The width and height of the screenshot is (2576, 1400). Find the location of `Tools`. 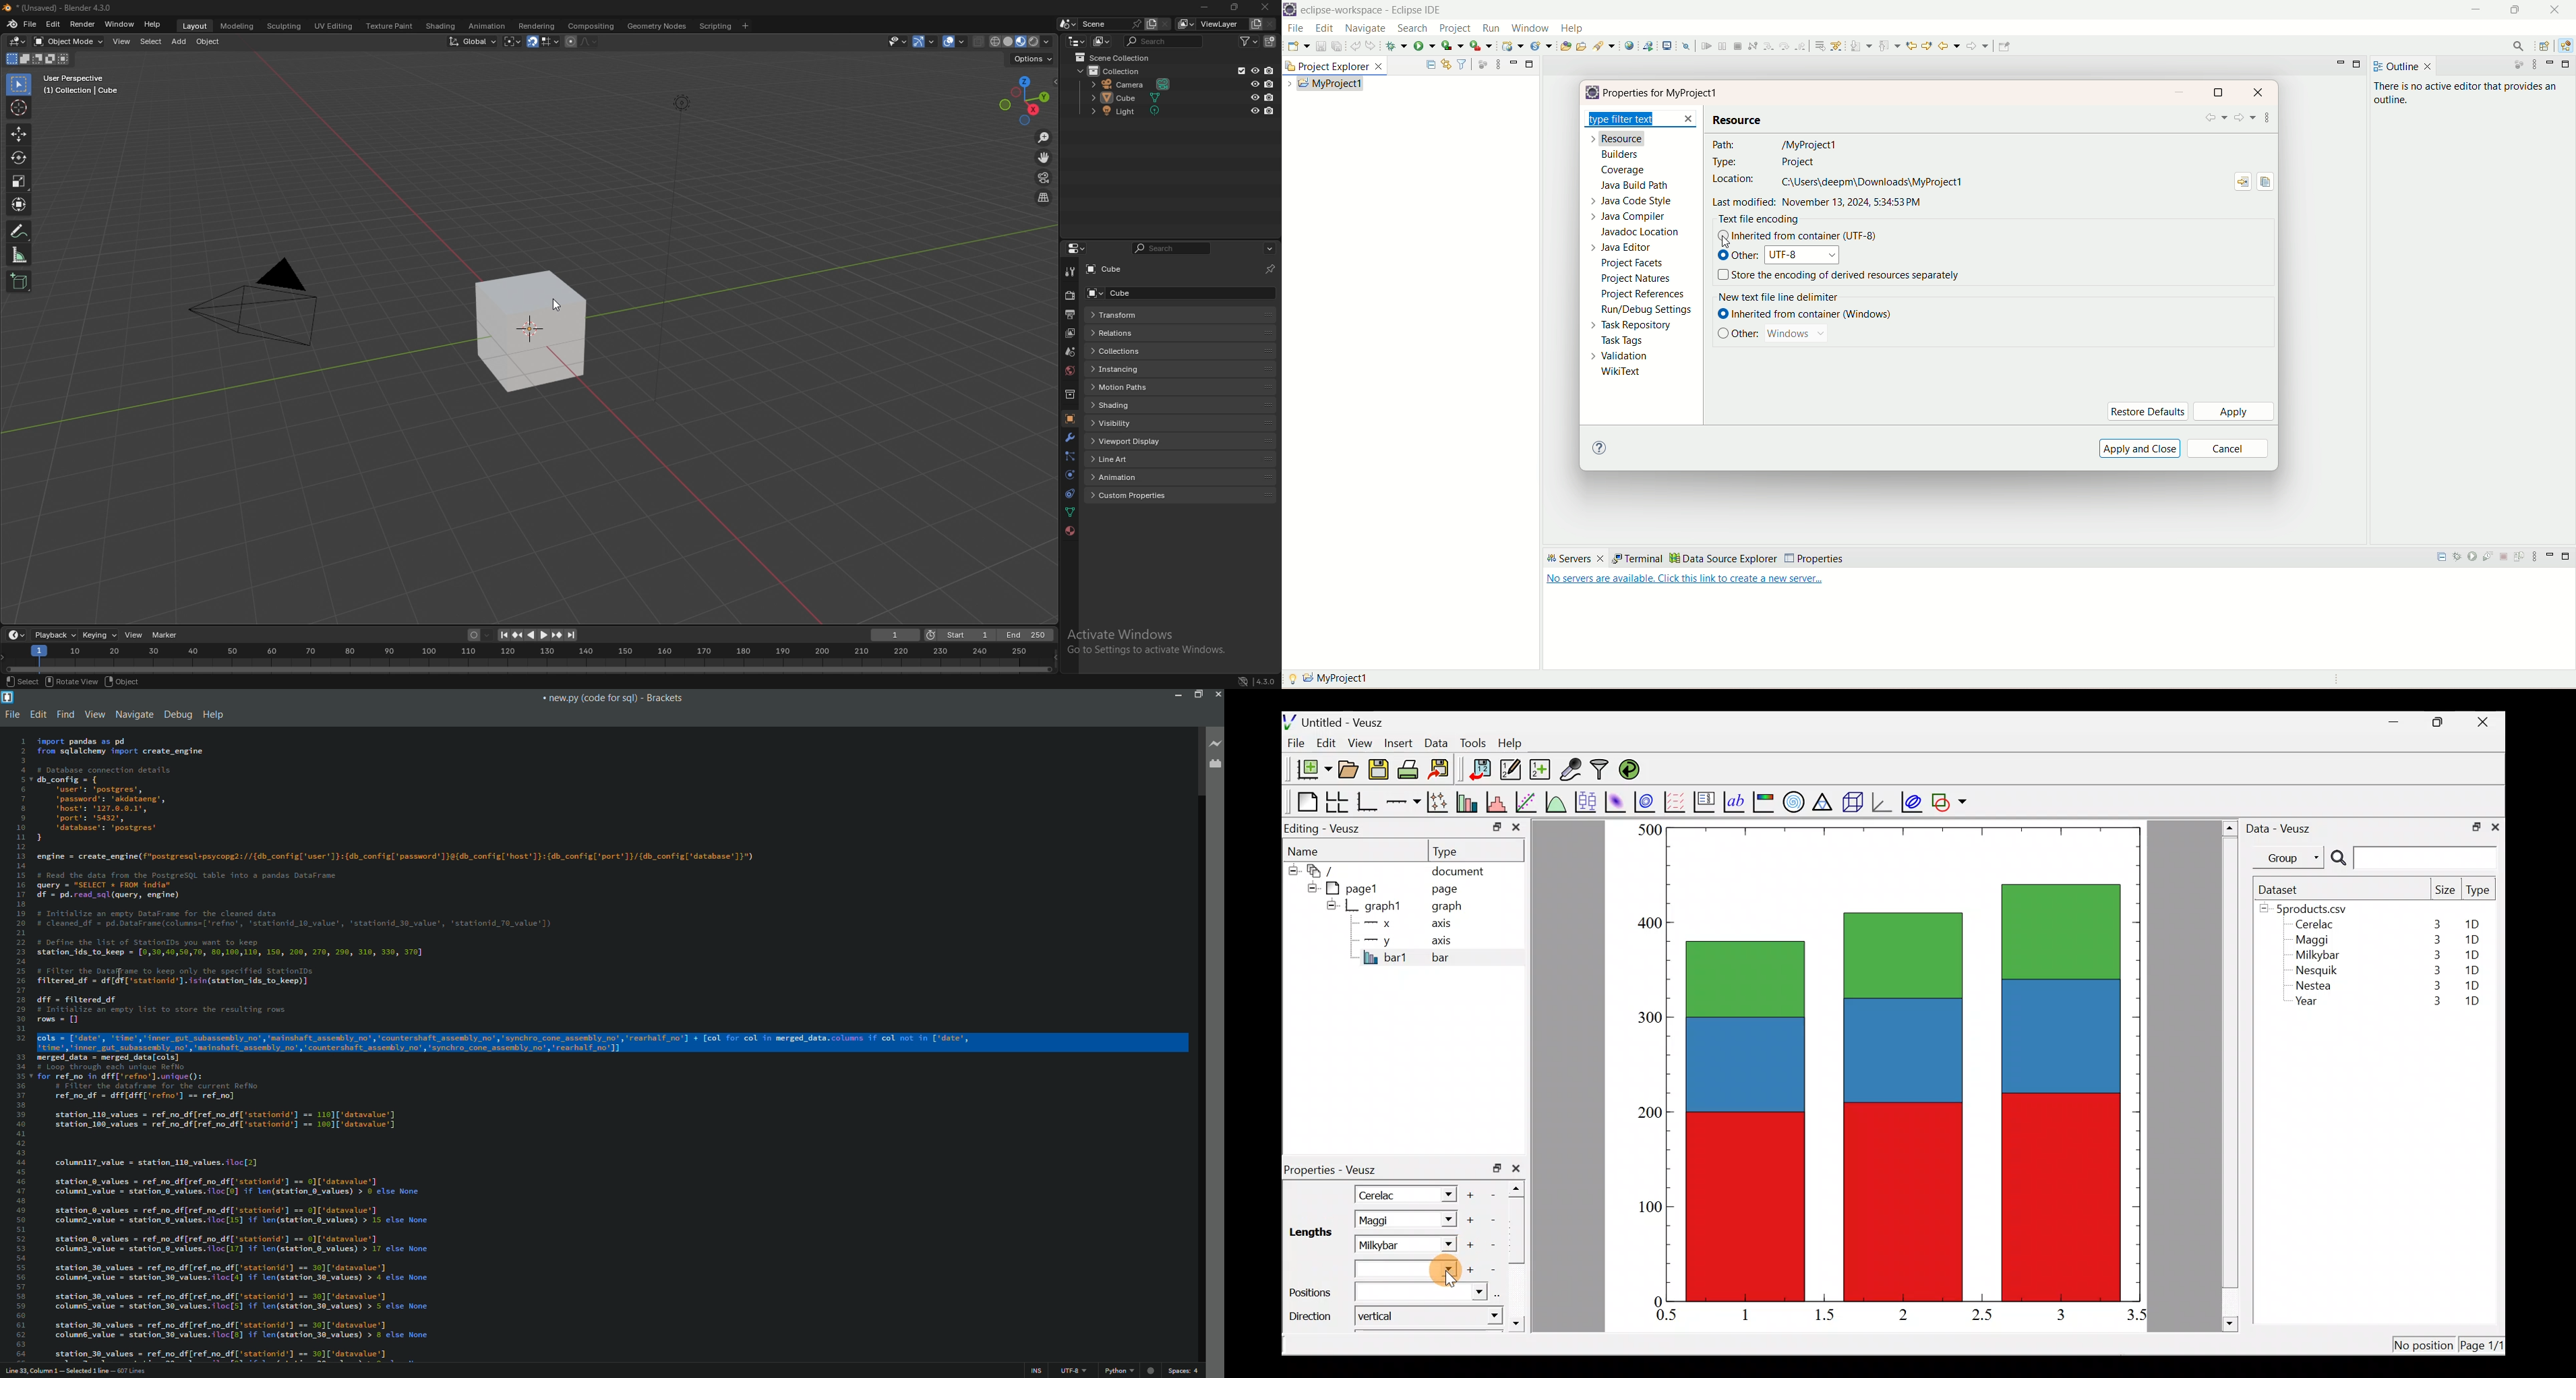

Tools is located at coordinates (1472, 742).